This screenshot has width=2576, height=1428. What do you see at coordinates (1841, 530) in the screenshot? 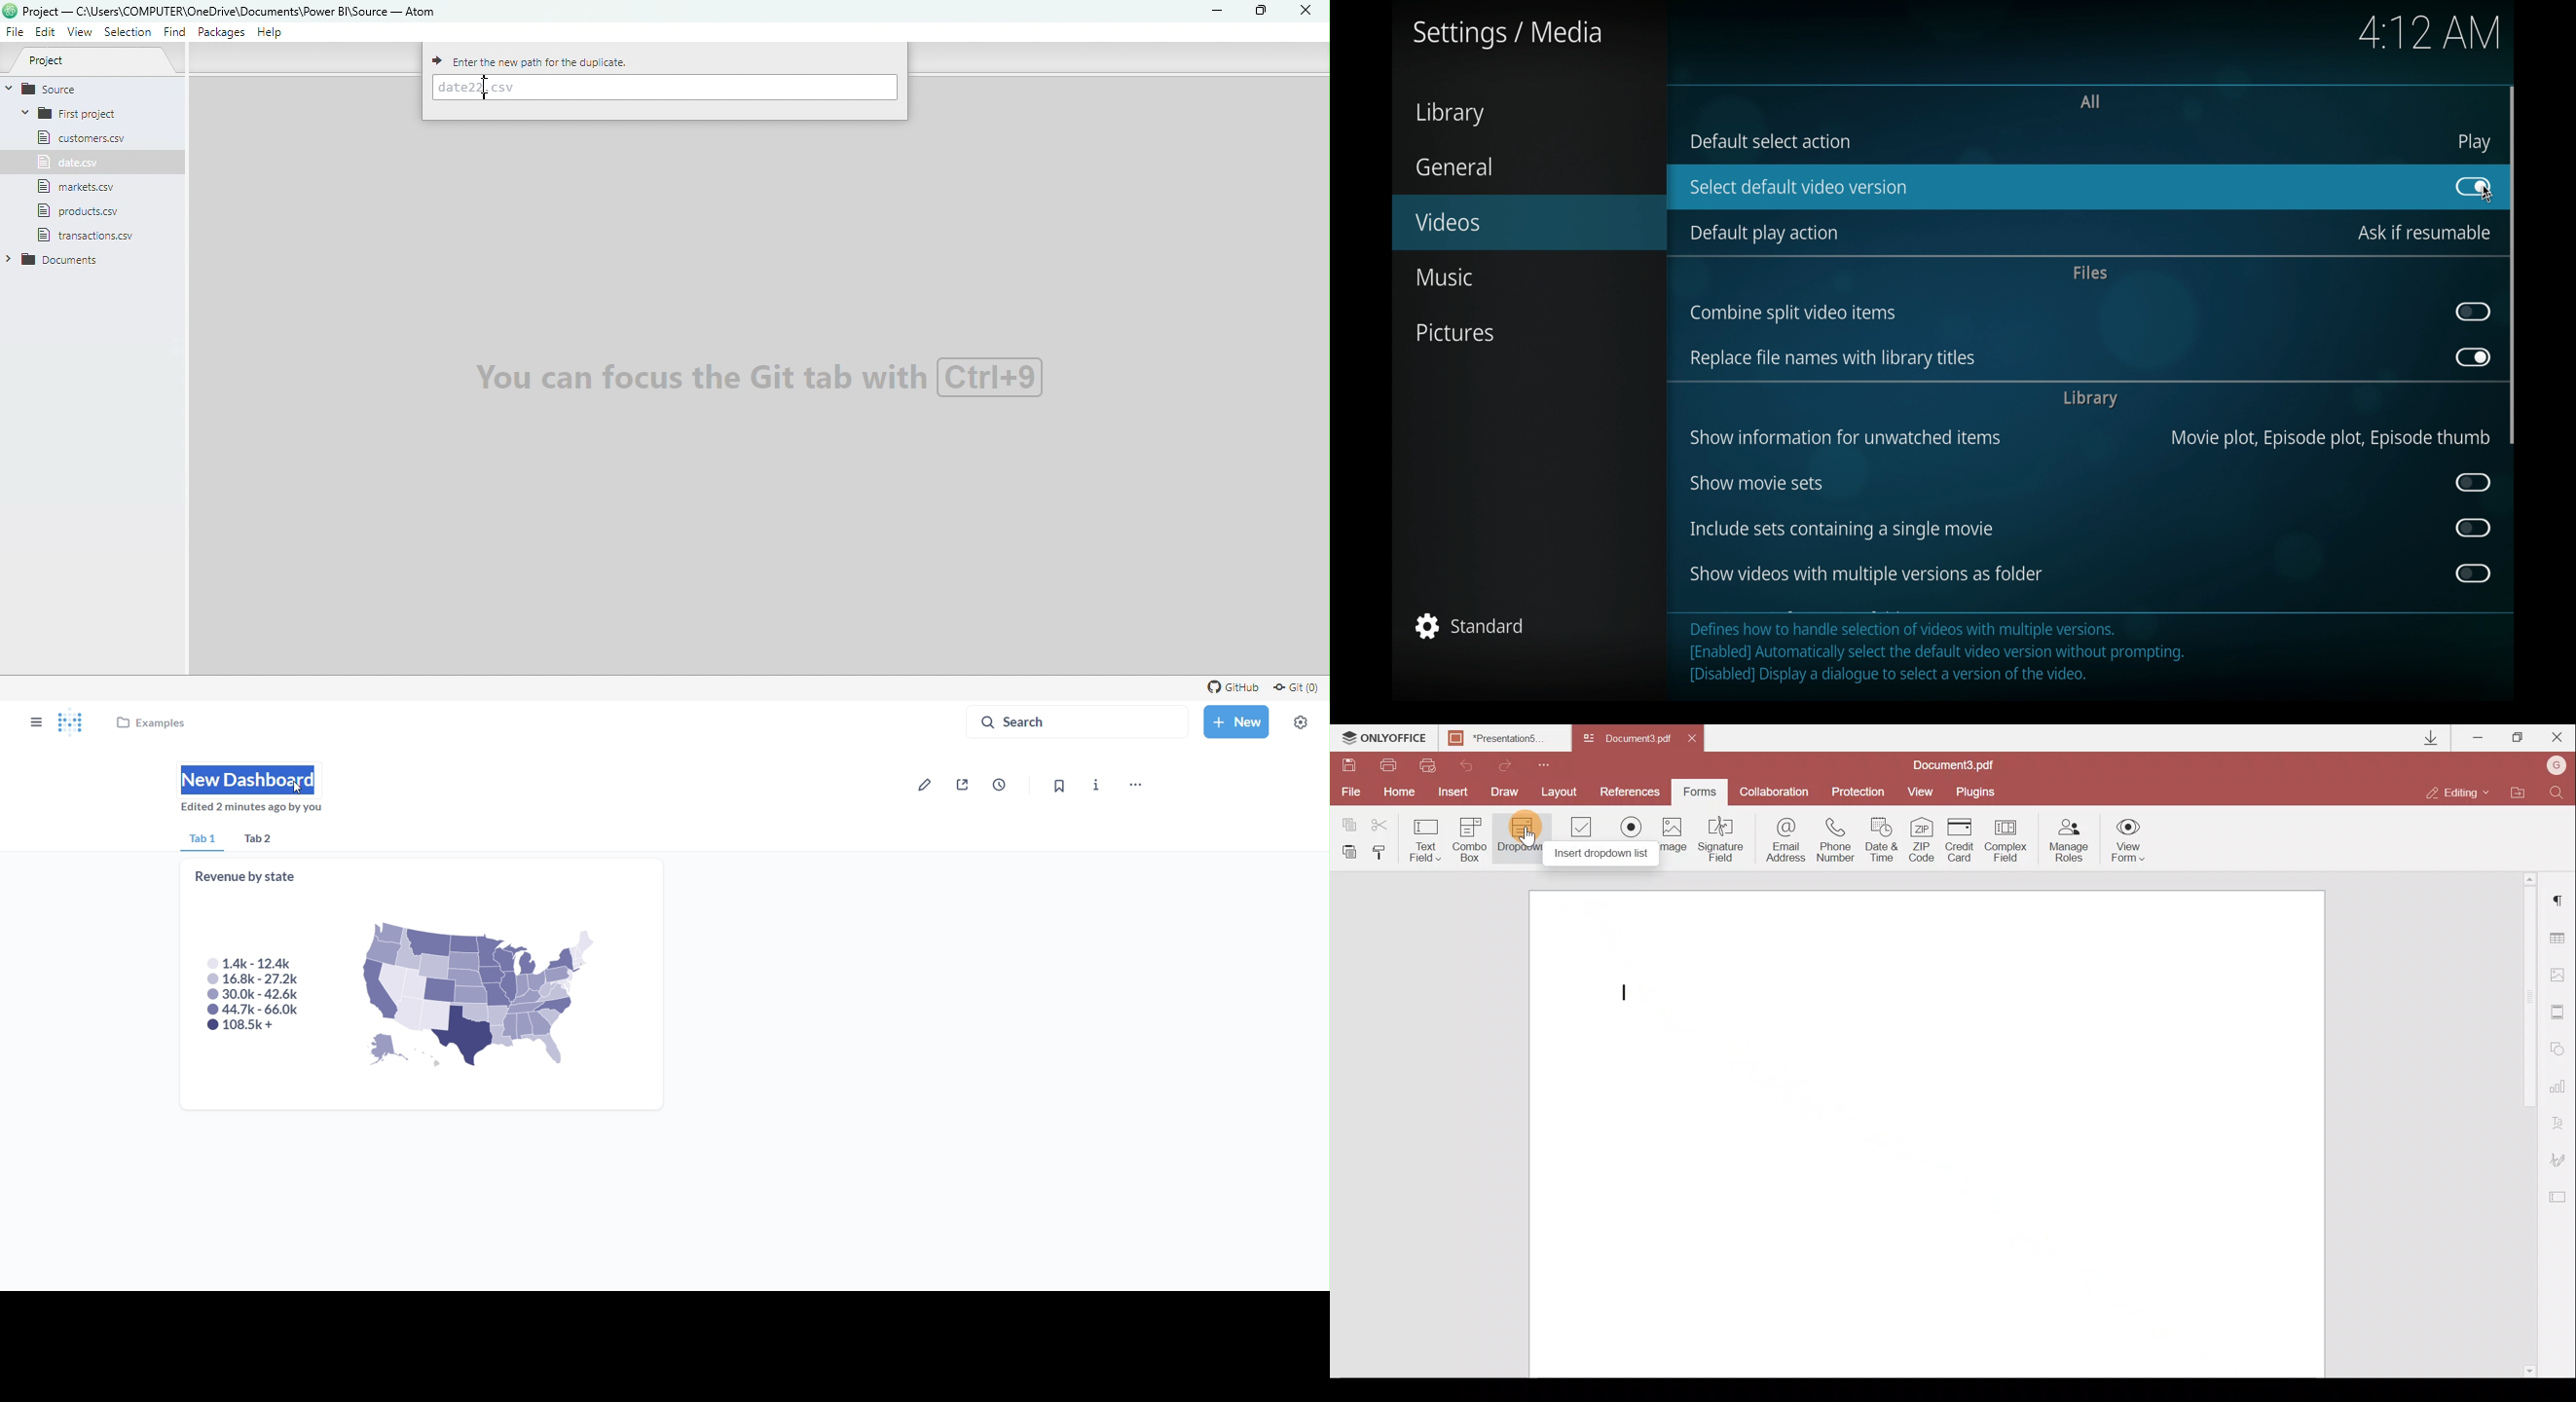
I see `include sets containing a single movie` at bounding box center [1841, 530].